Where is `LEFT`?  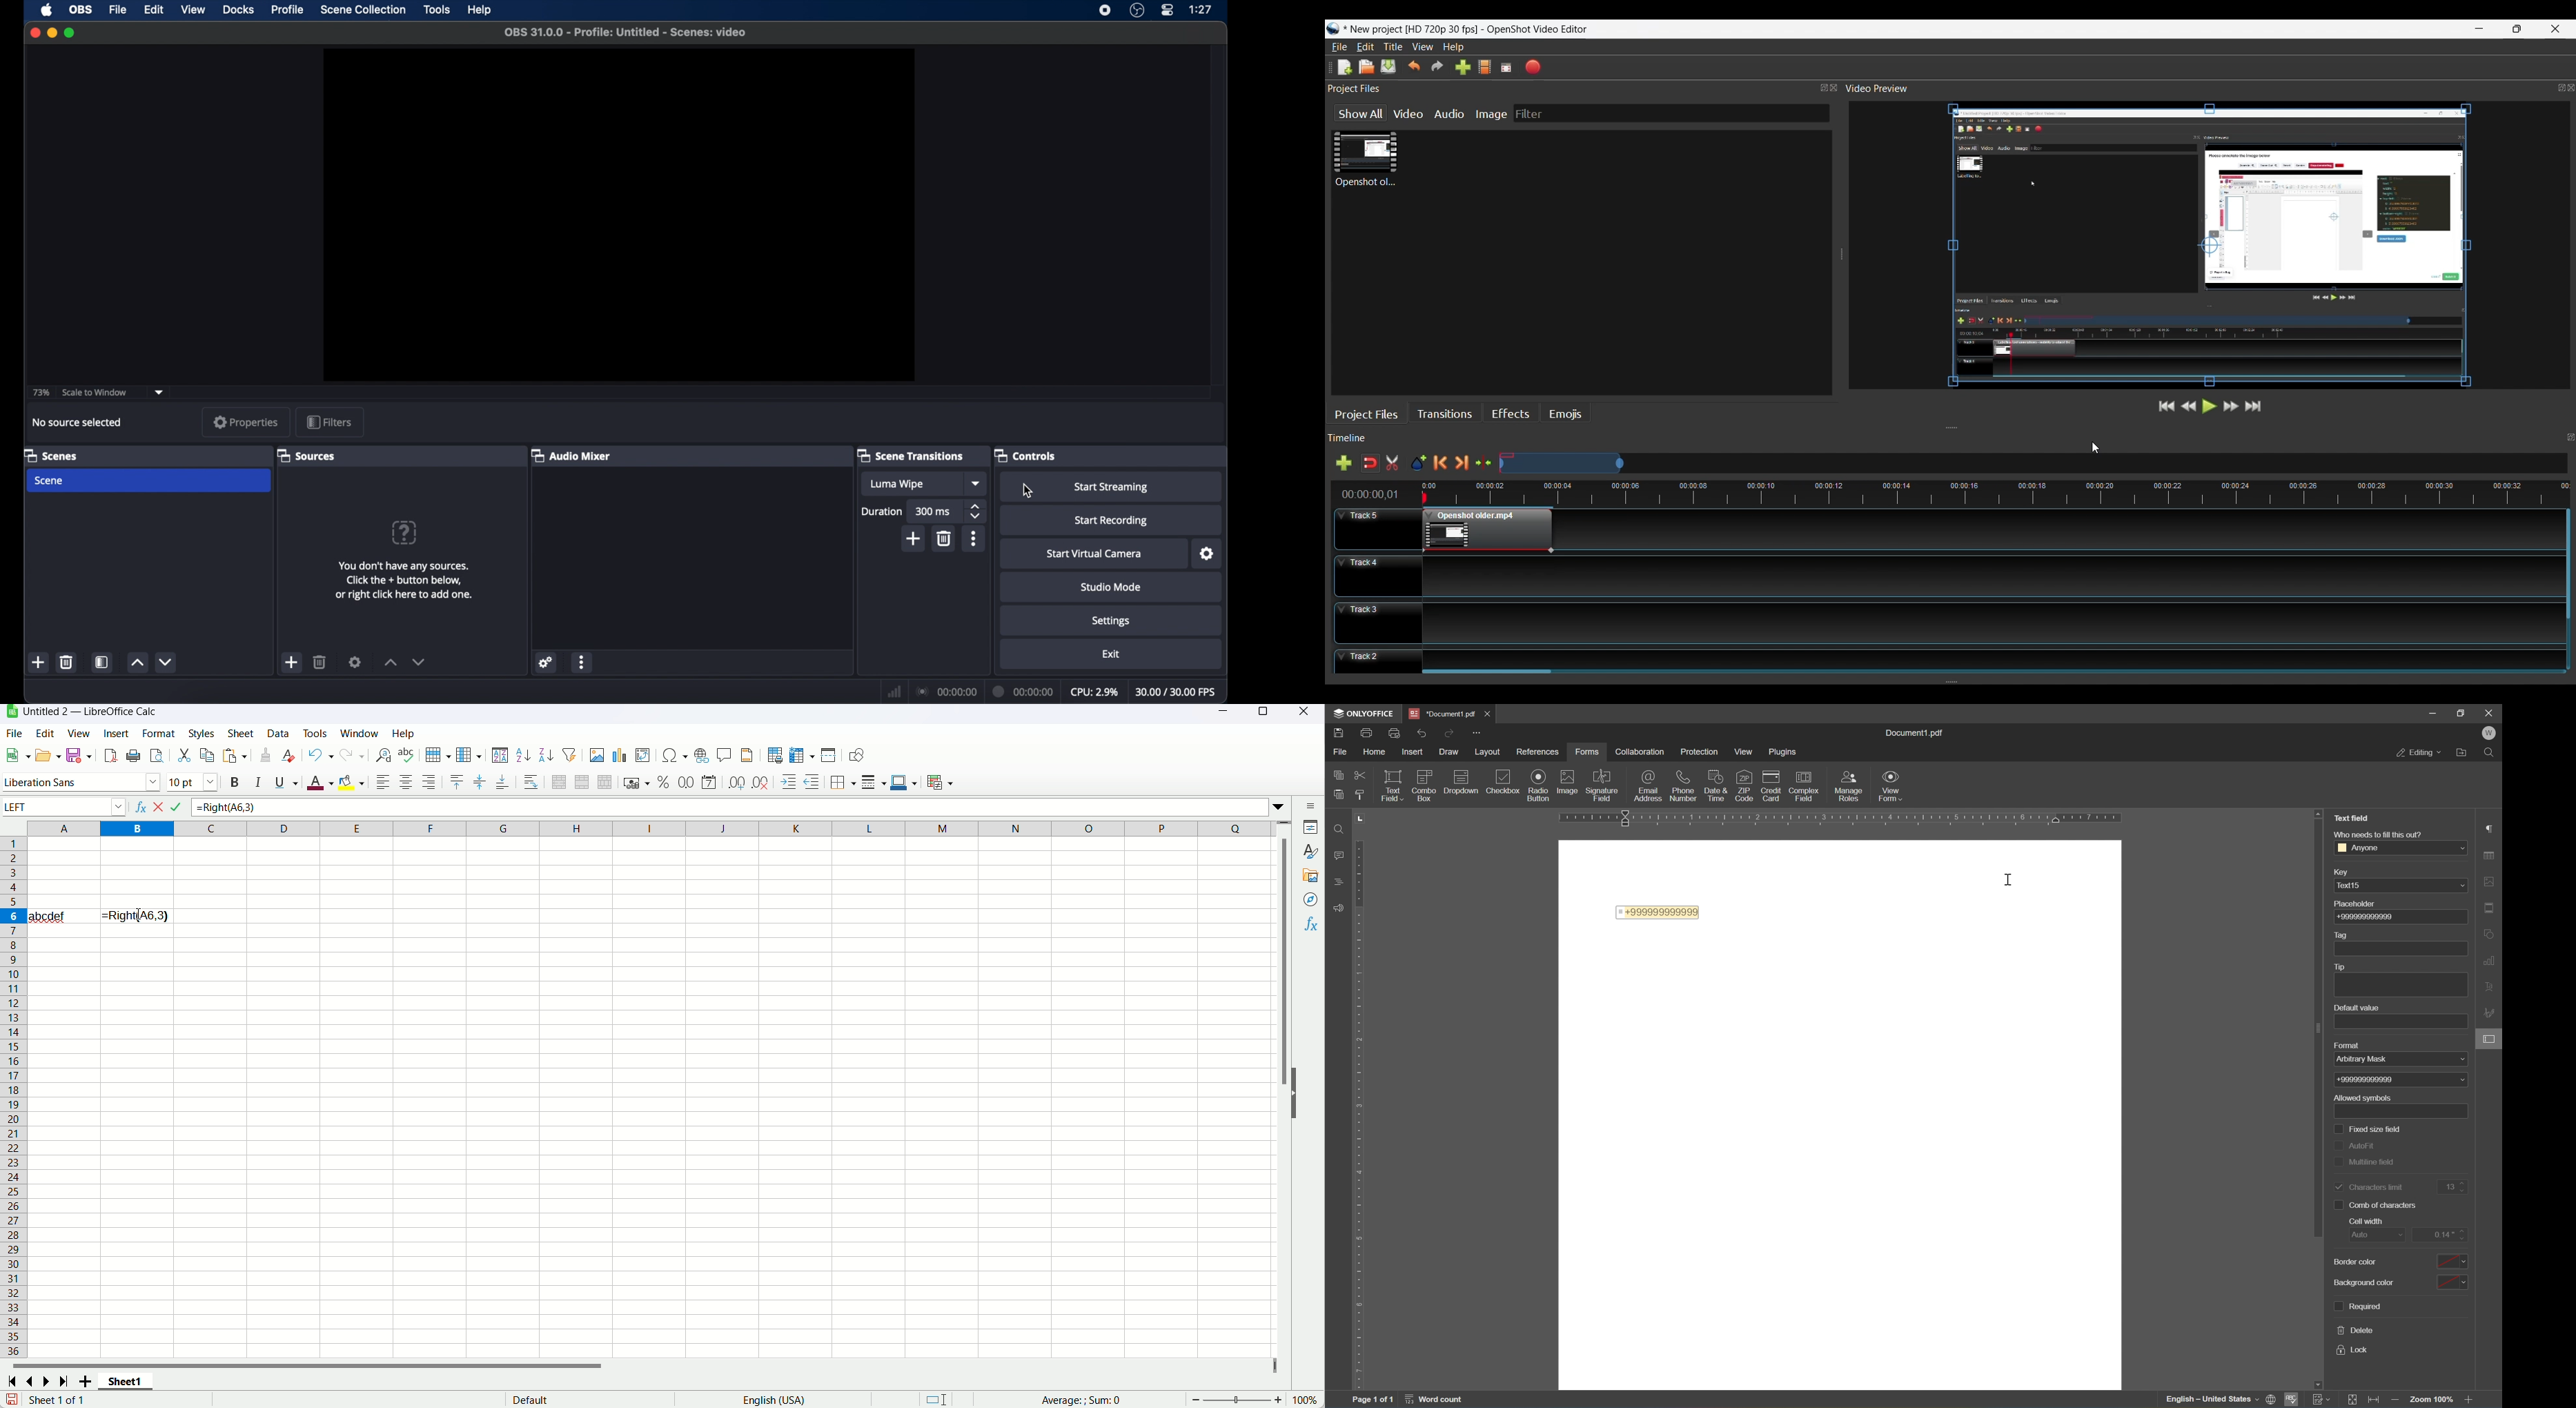
LEFT is located at coordinates (63, 807).